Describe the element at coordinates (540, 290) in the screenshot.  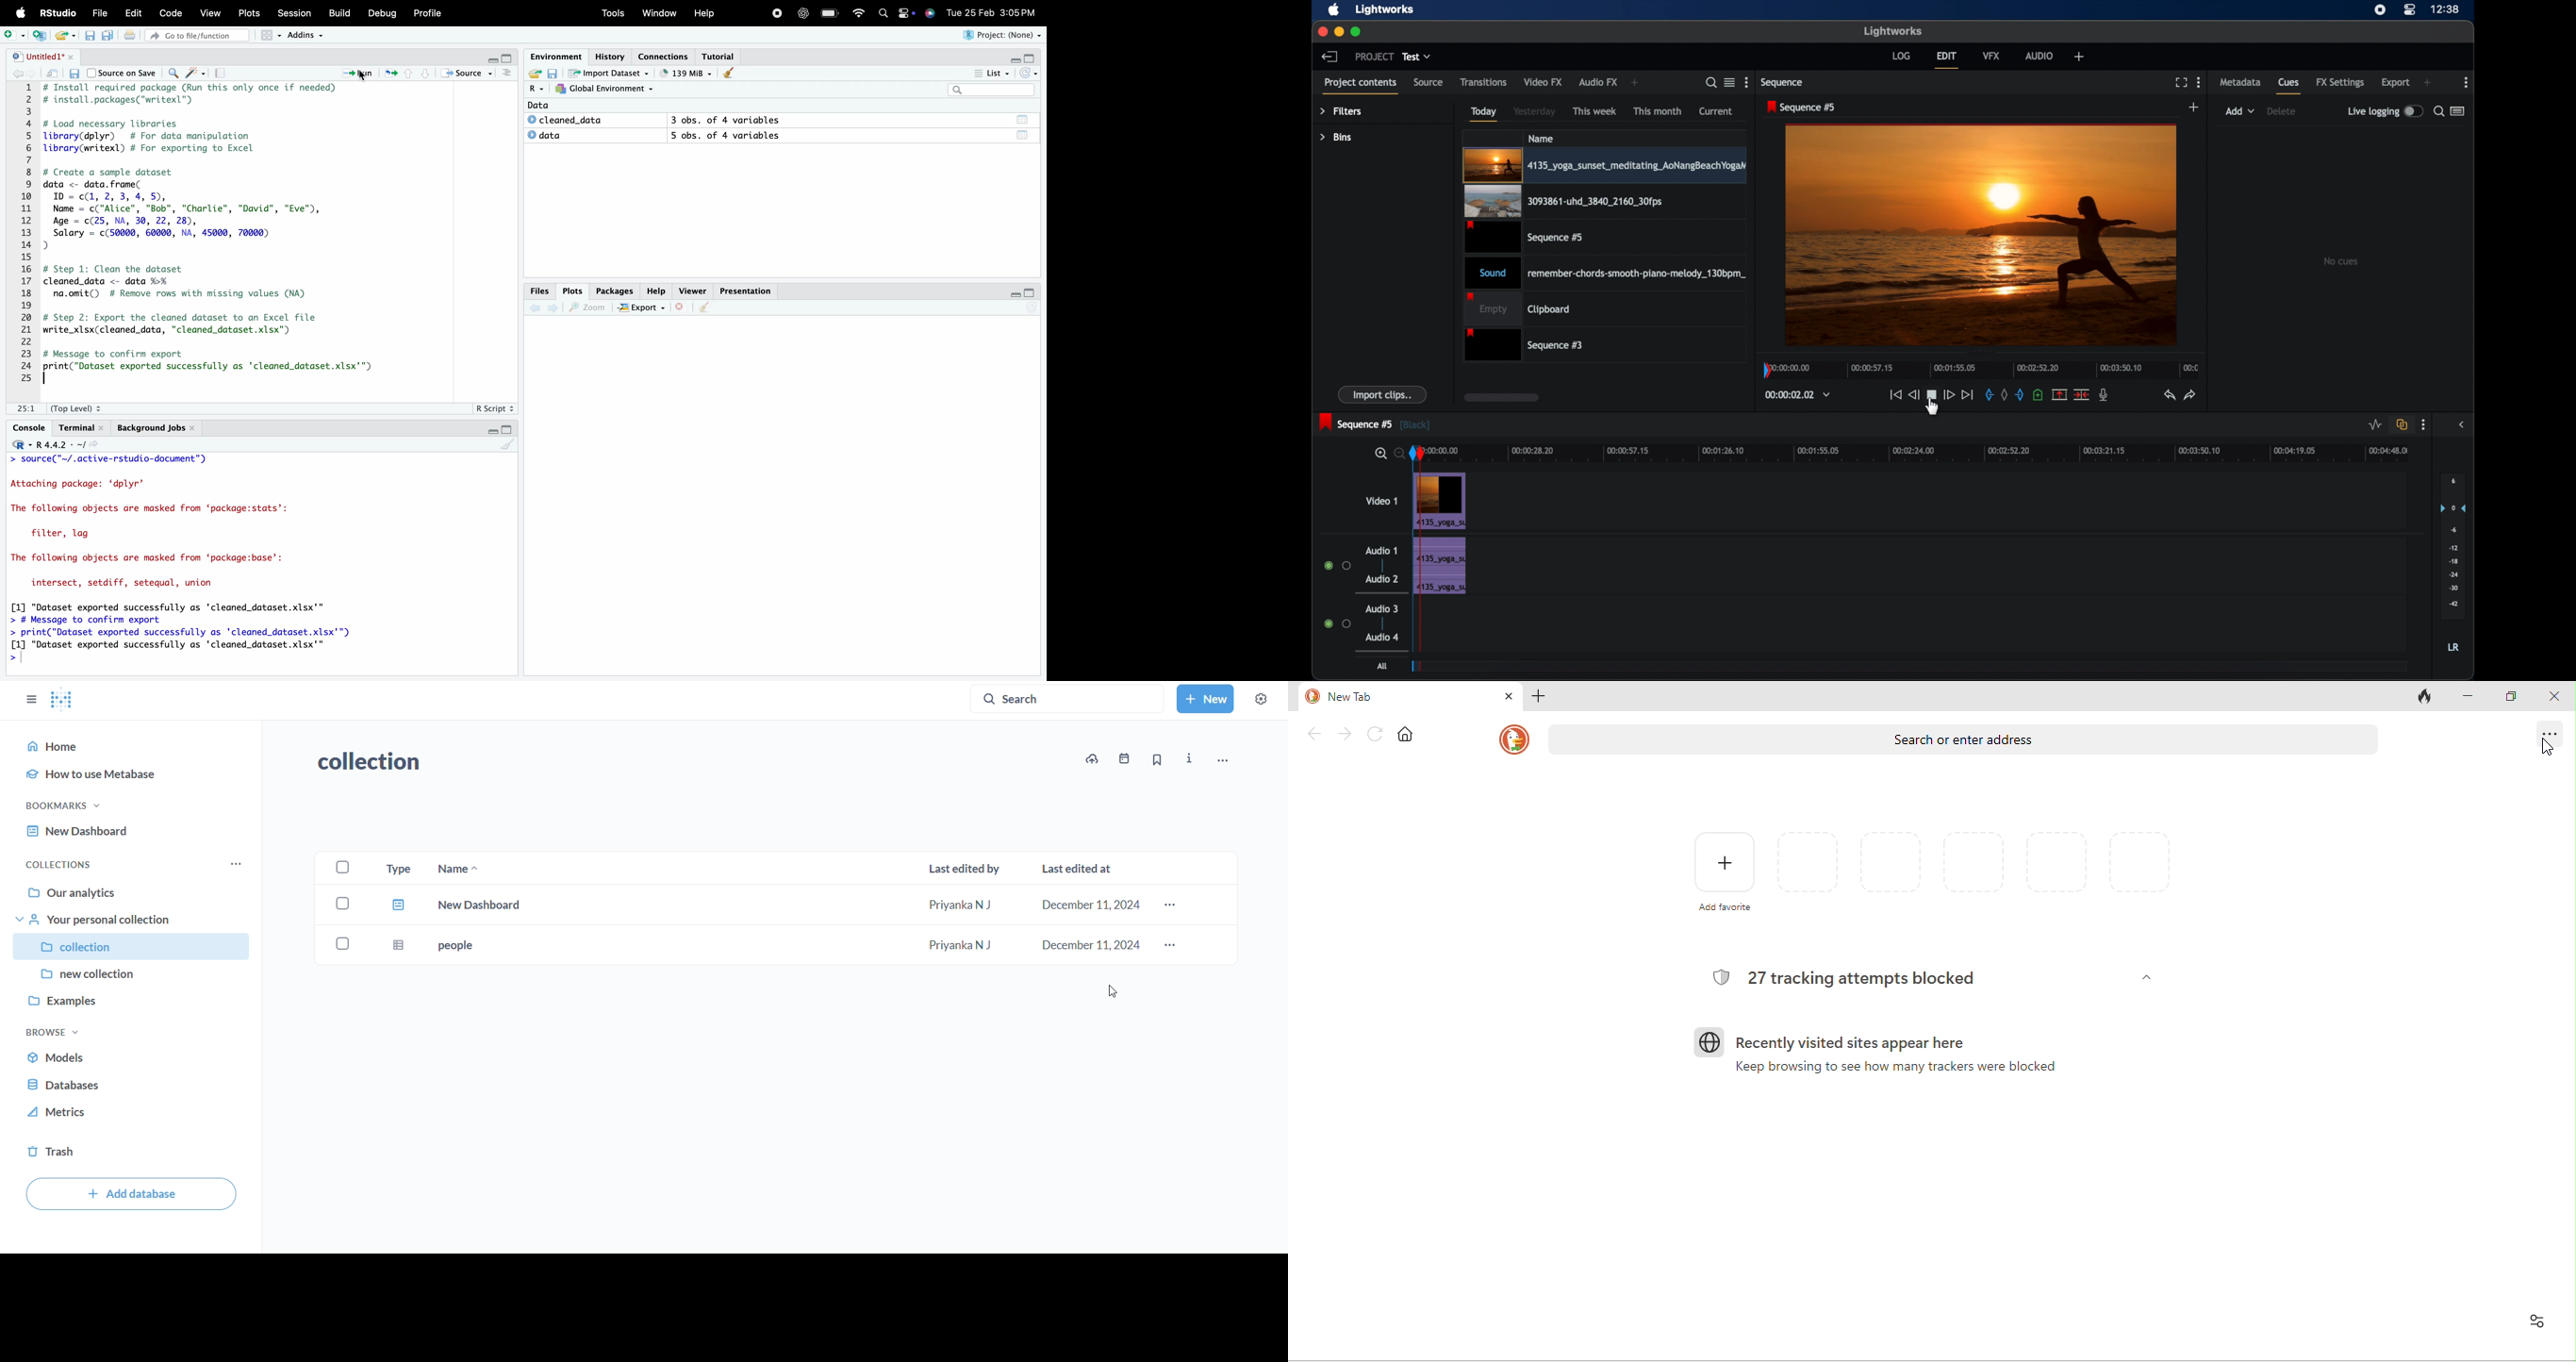
I see `Files` at that location.